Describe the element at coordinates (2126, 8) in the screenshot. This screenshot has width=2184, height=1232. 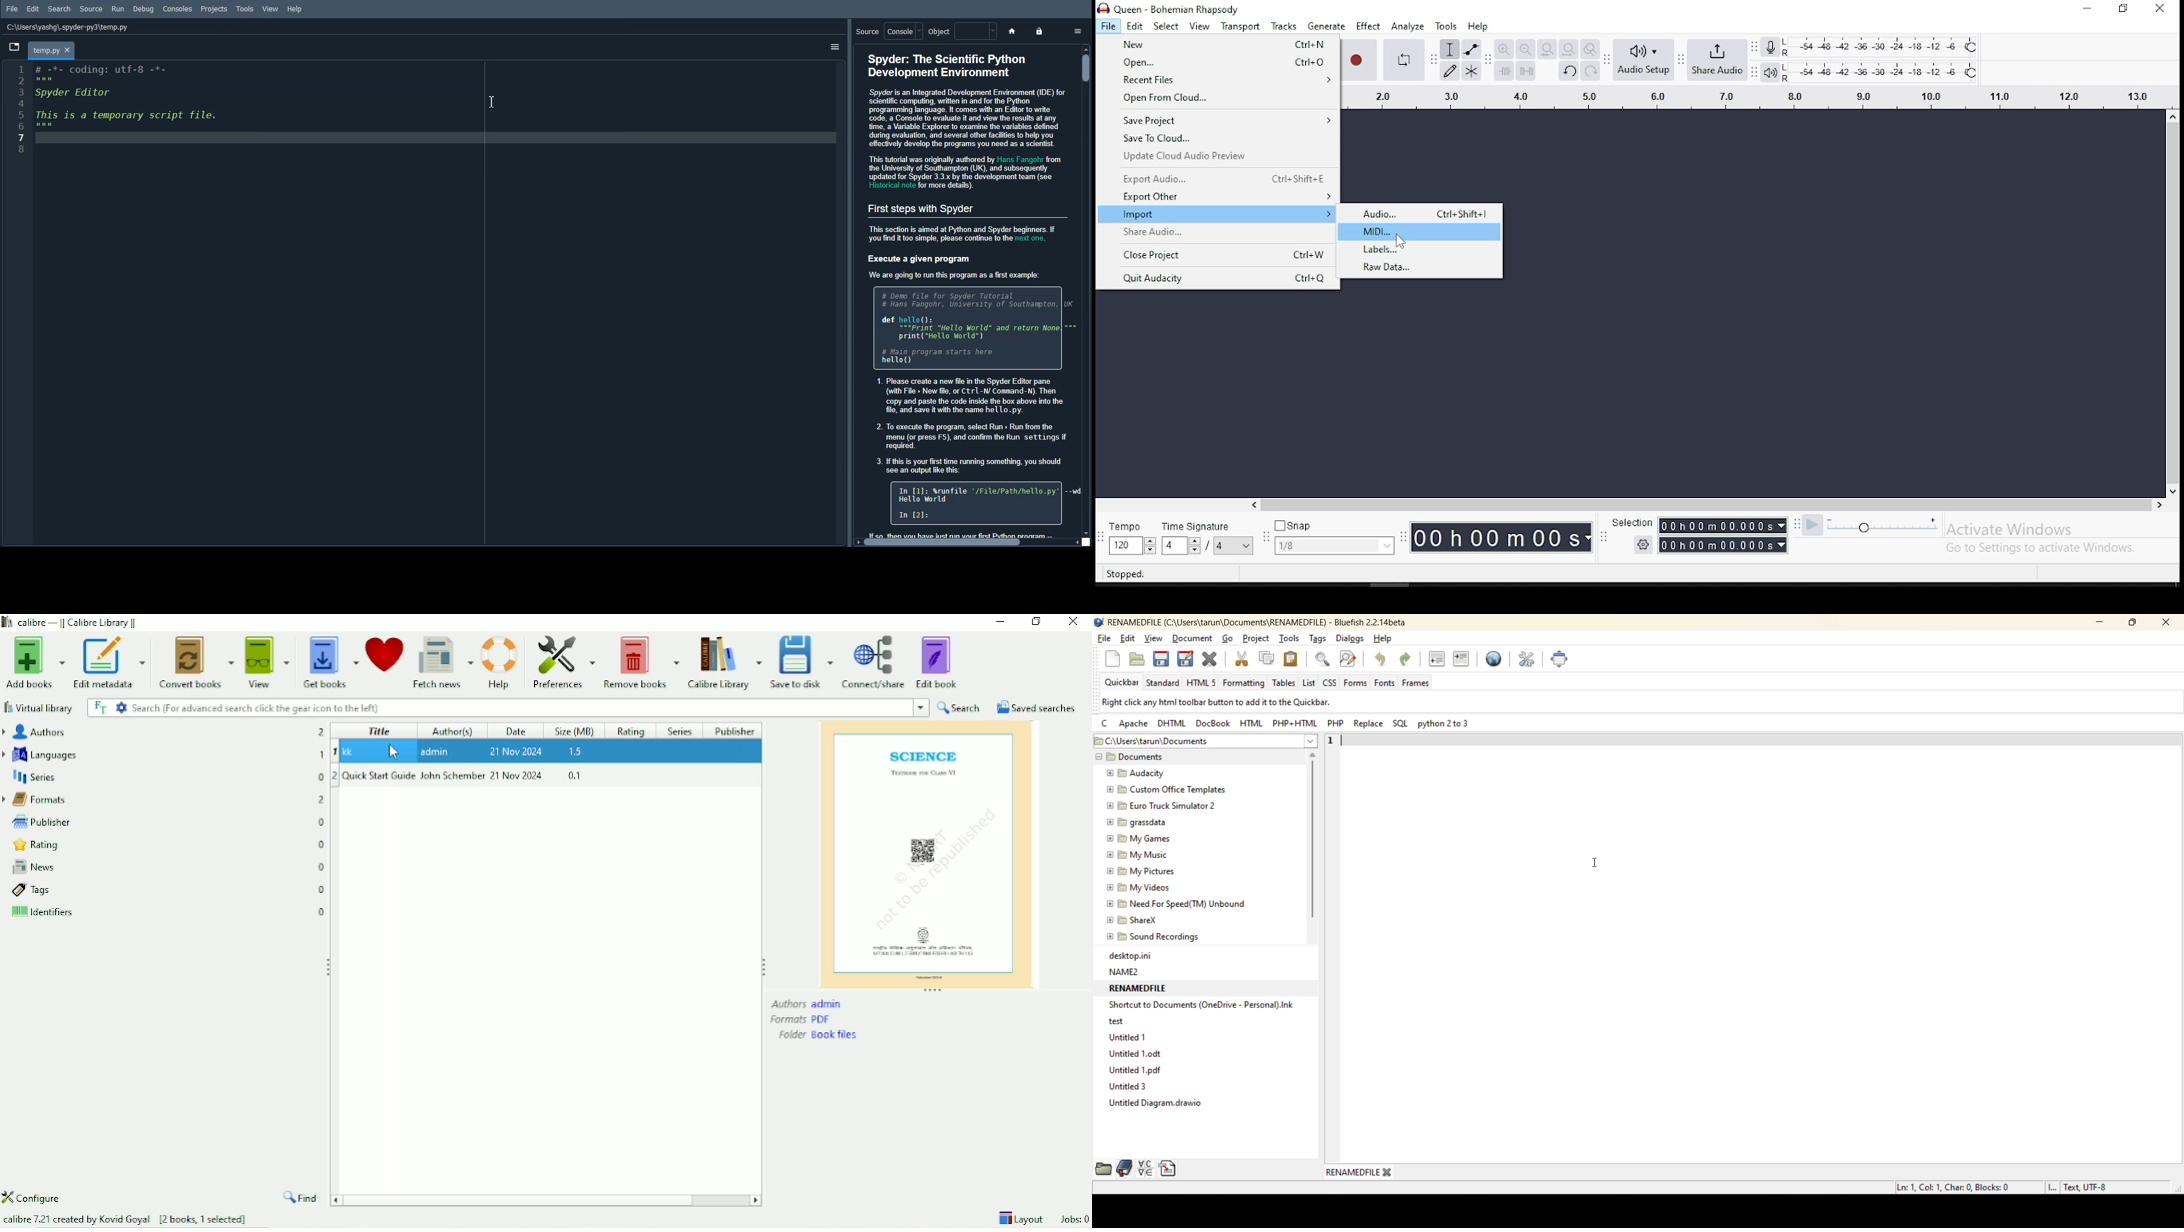
I see `restore` at that location.